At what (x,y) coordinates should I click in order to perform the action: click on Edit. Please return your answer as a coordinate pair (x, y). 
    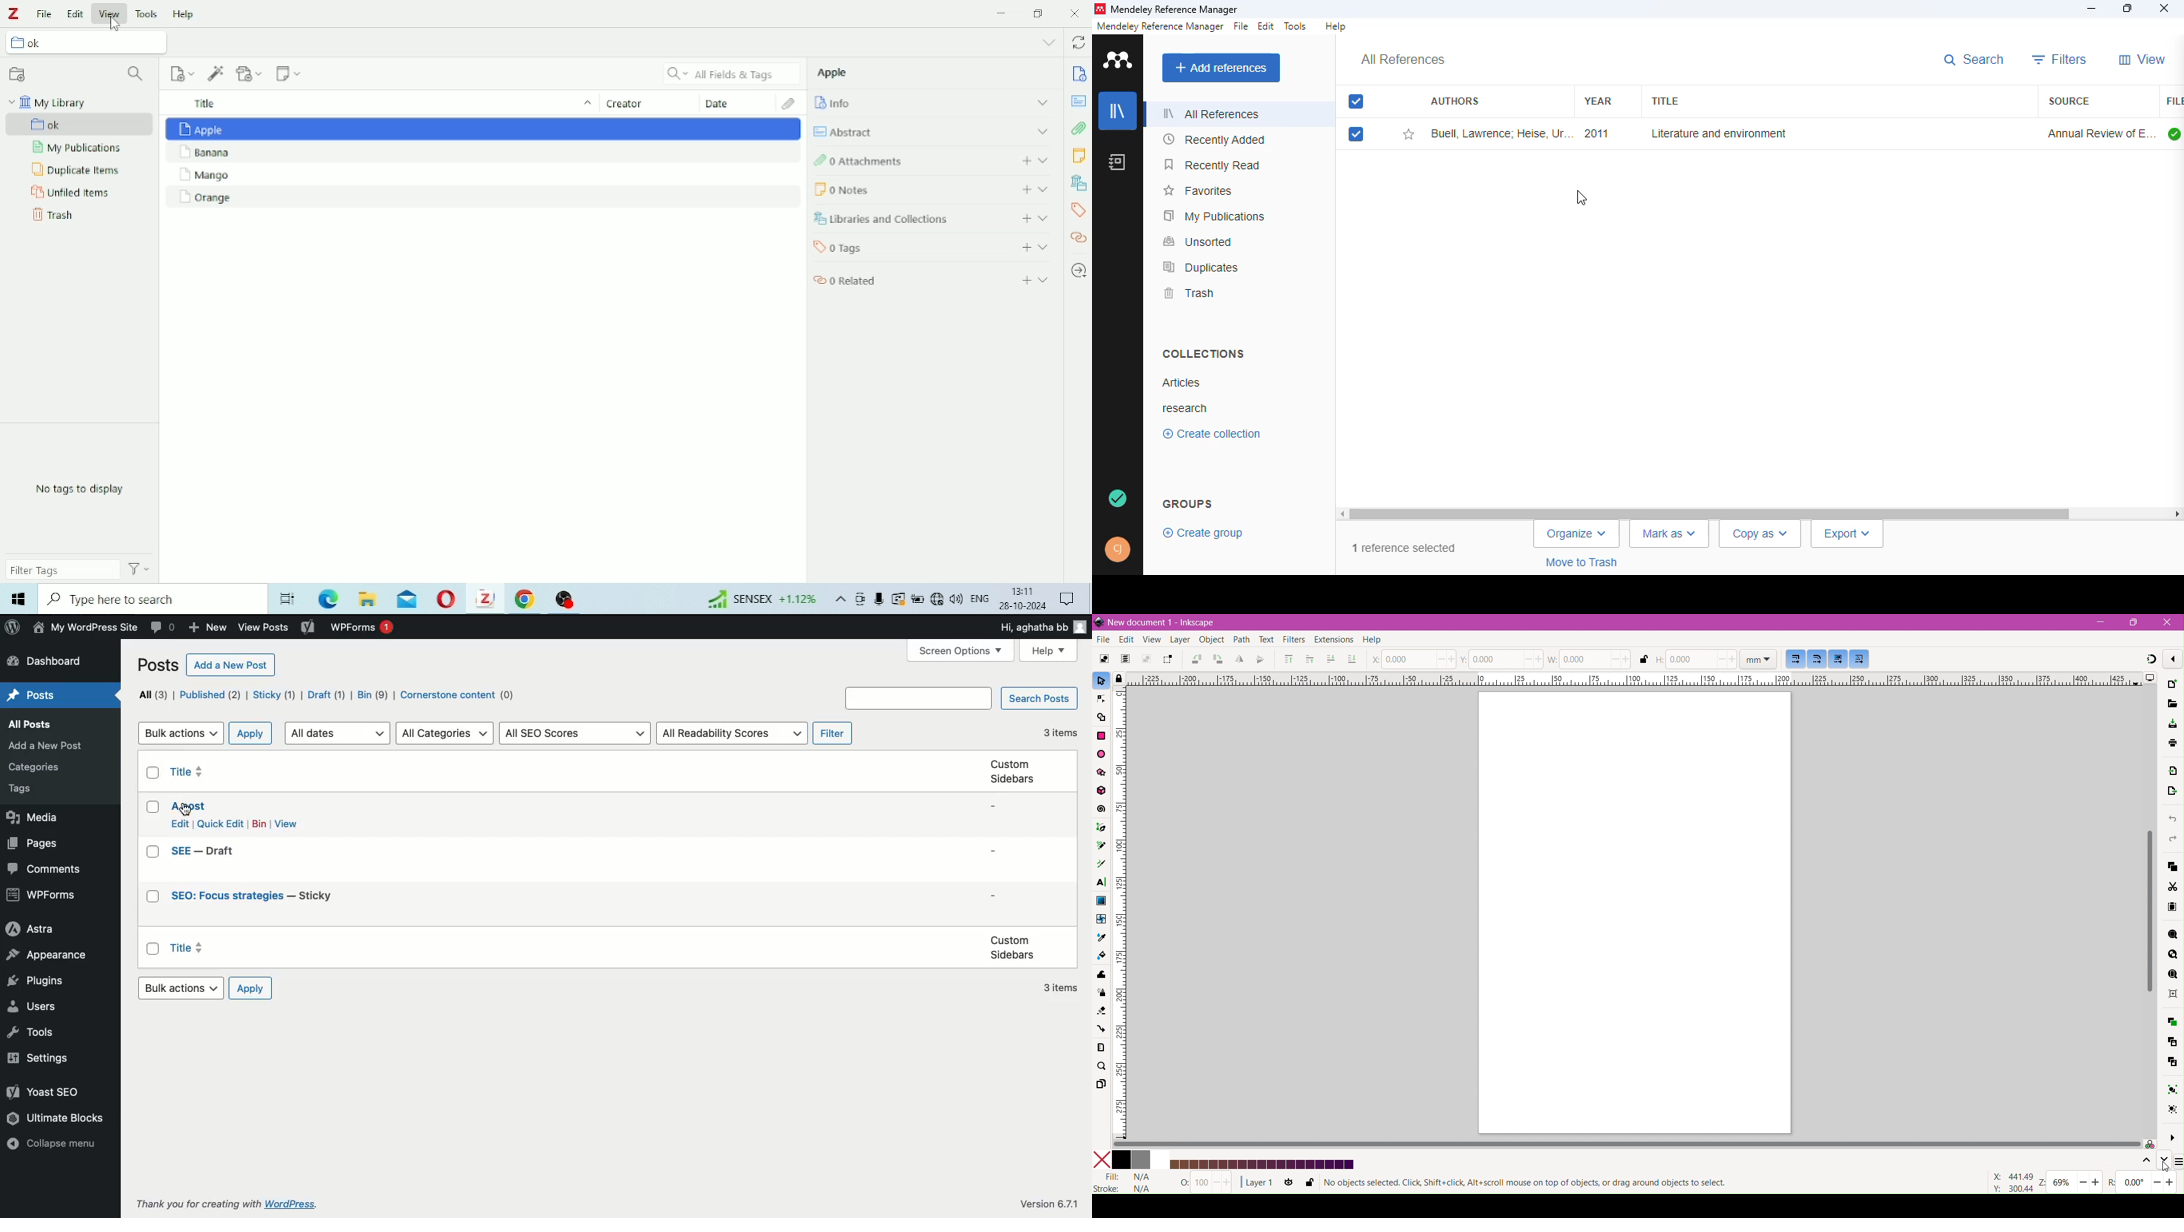
    Looking at the image, I should click on (184, 823).